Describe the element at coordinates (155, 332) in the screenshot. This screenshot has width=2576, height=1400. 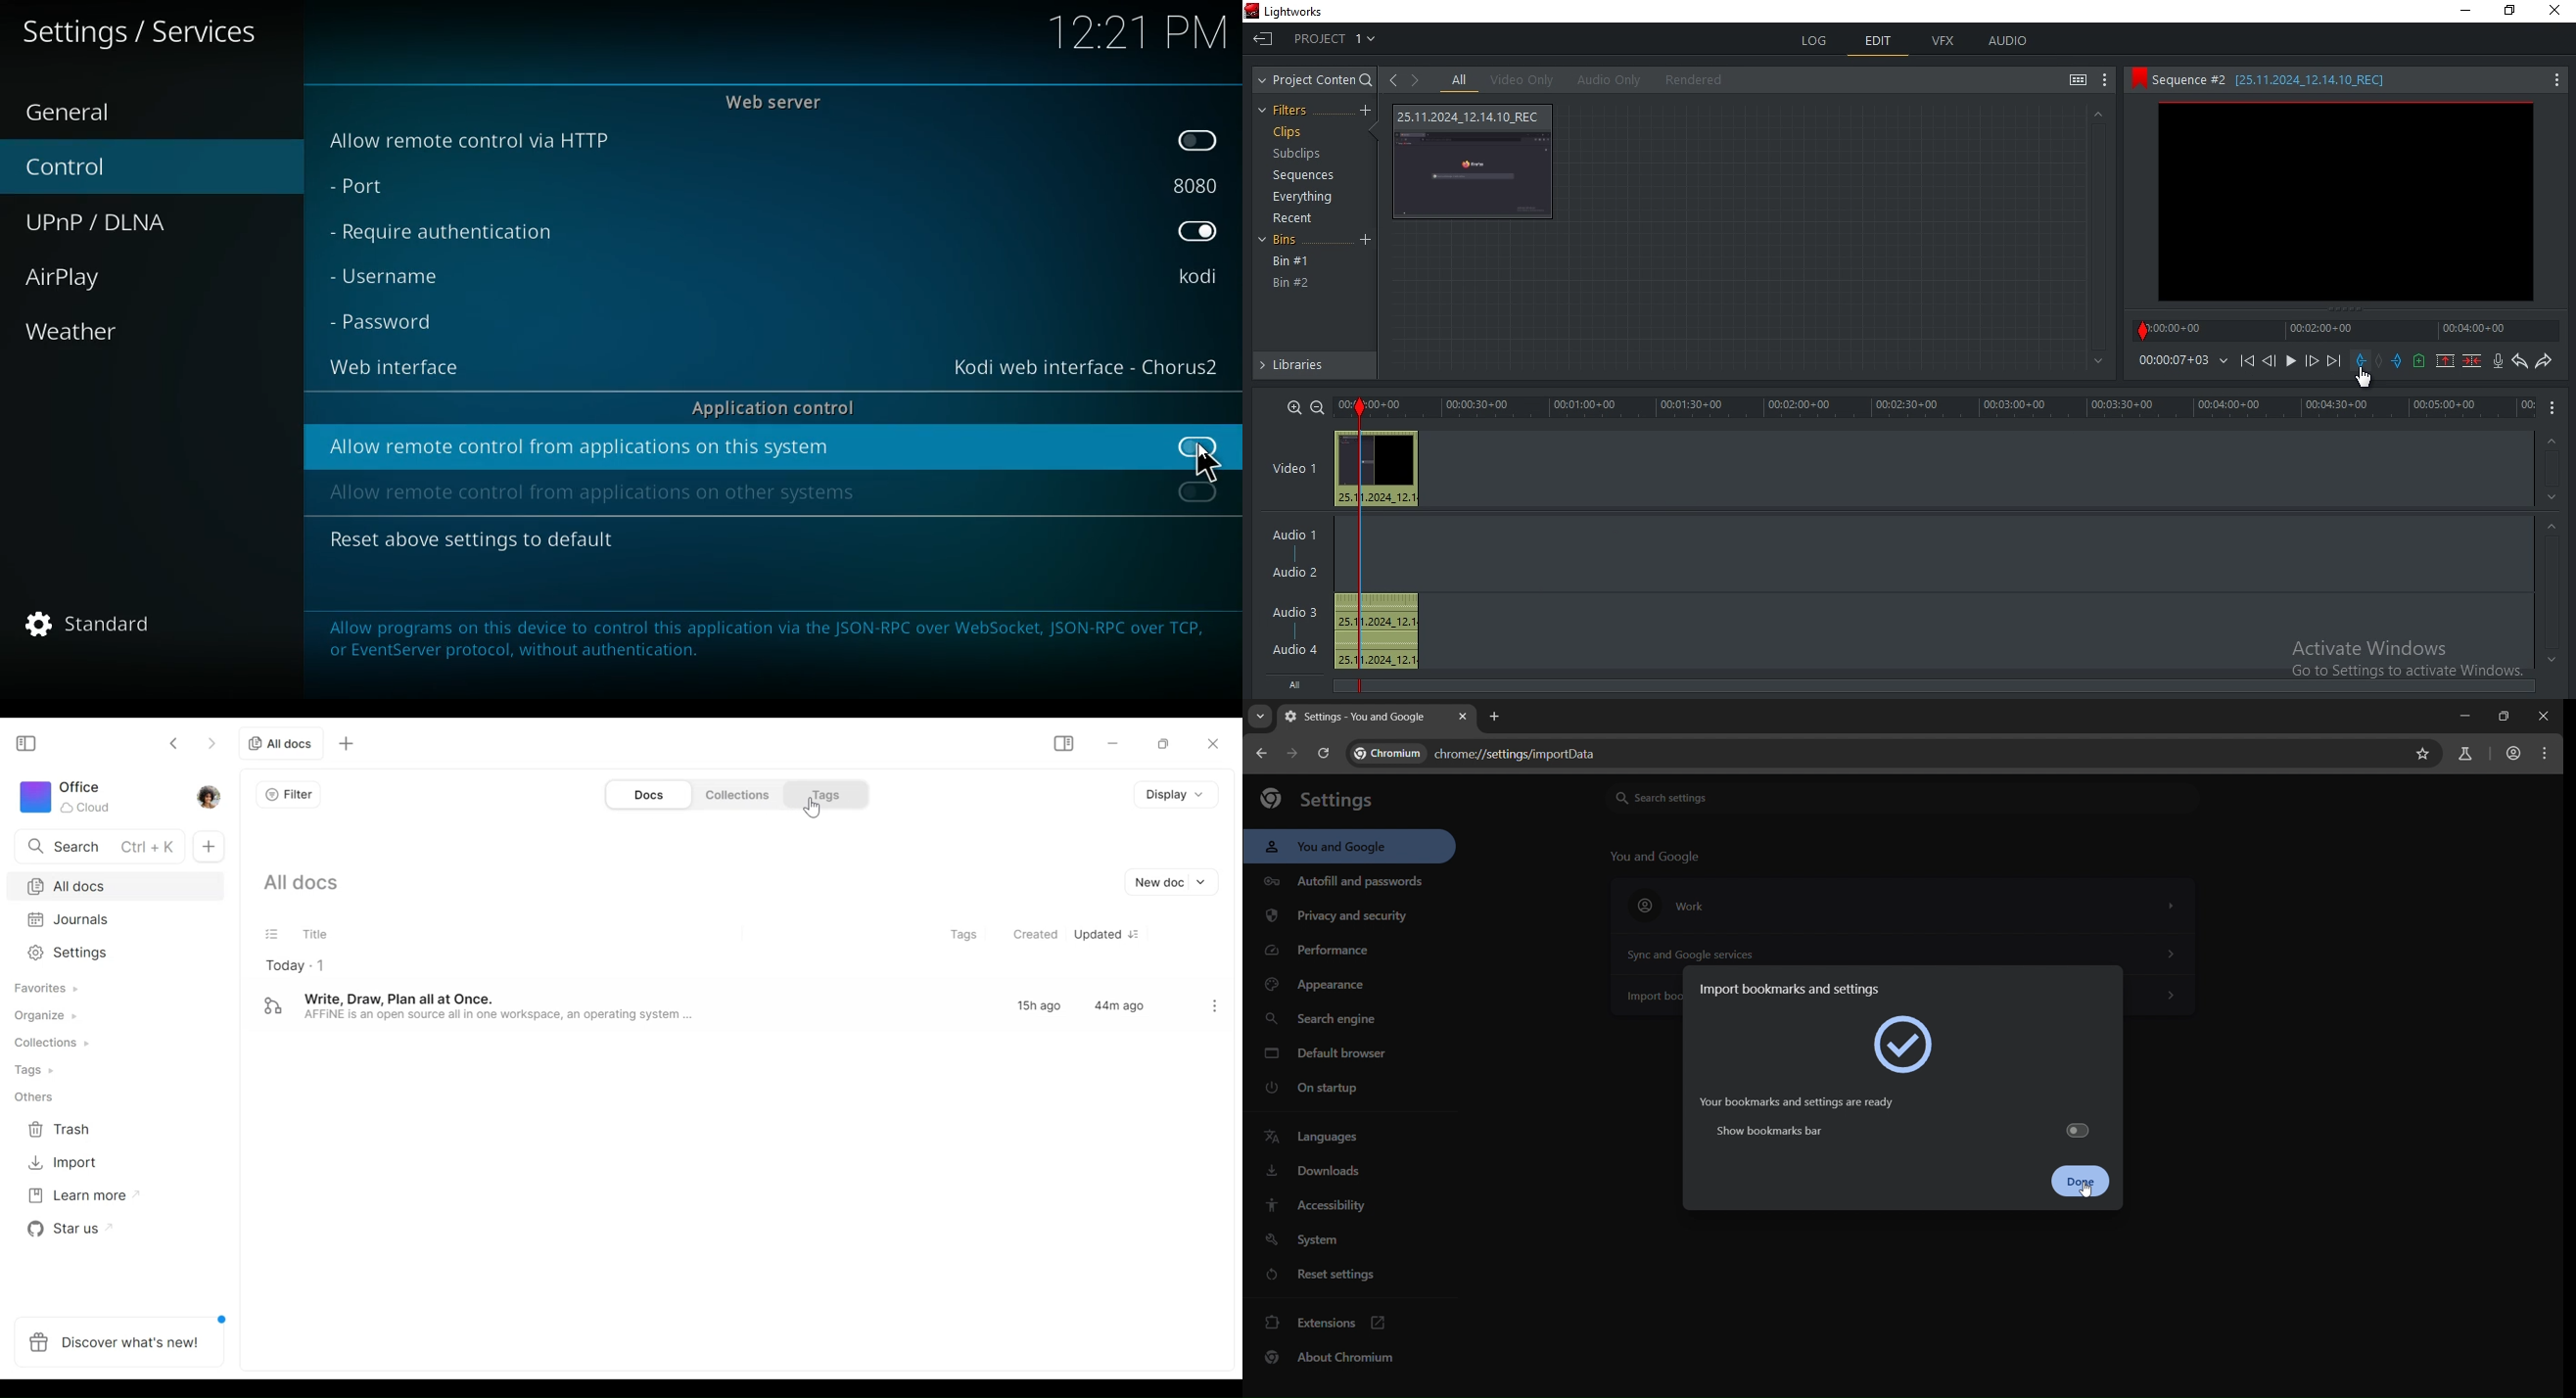
I see `weather` at that location.